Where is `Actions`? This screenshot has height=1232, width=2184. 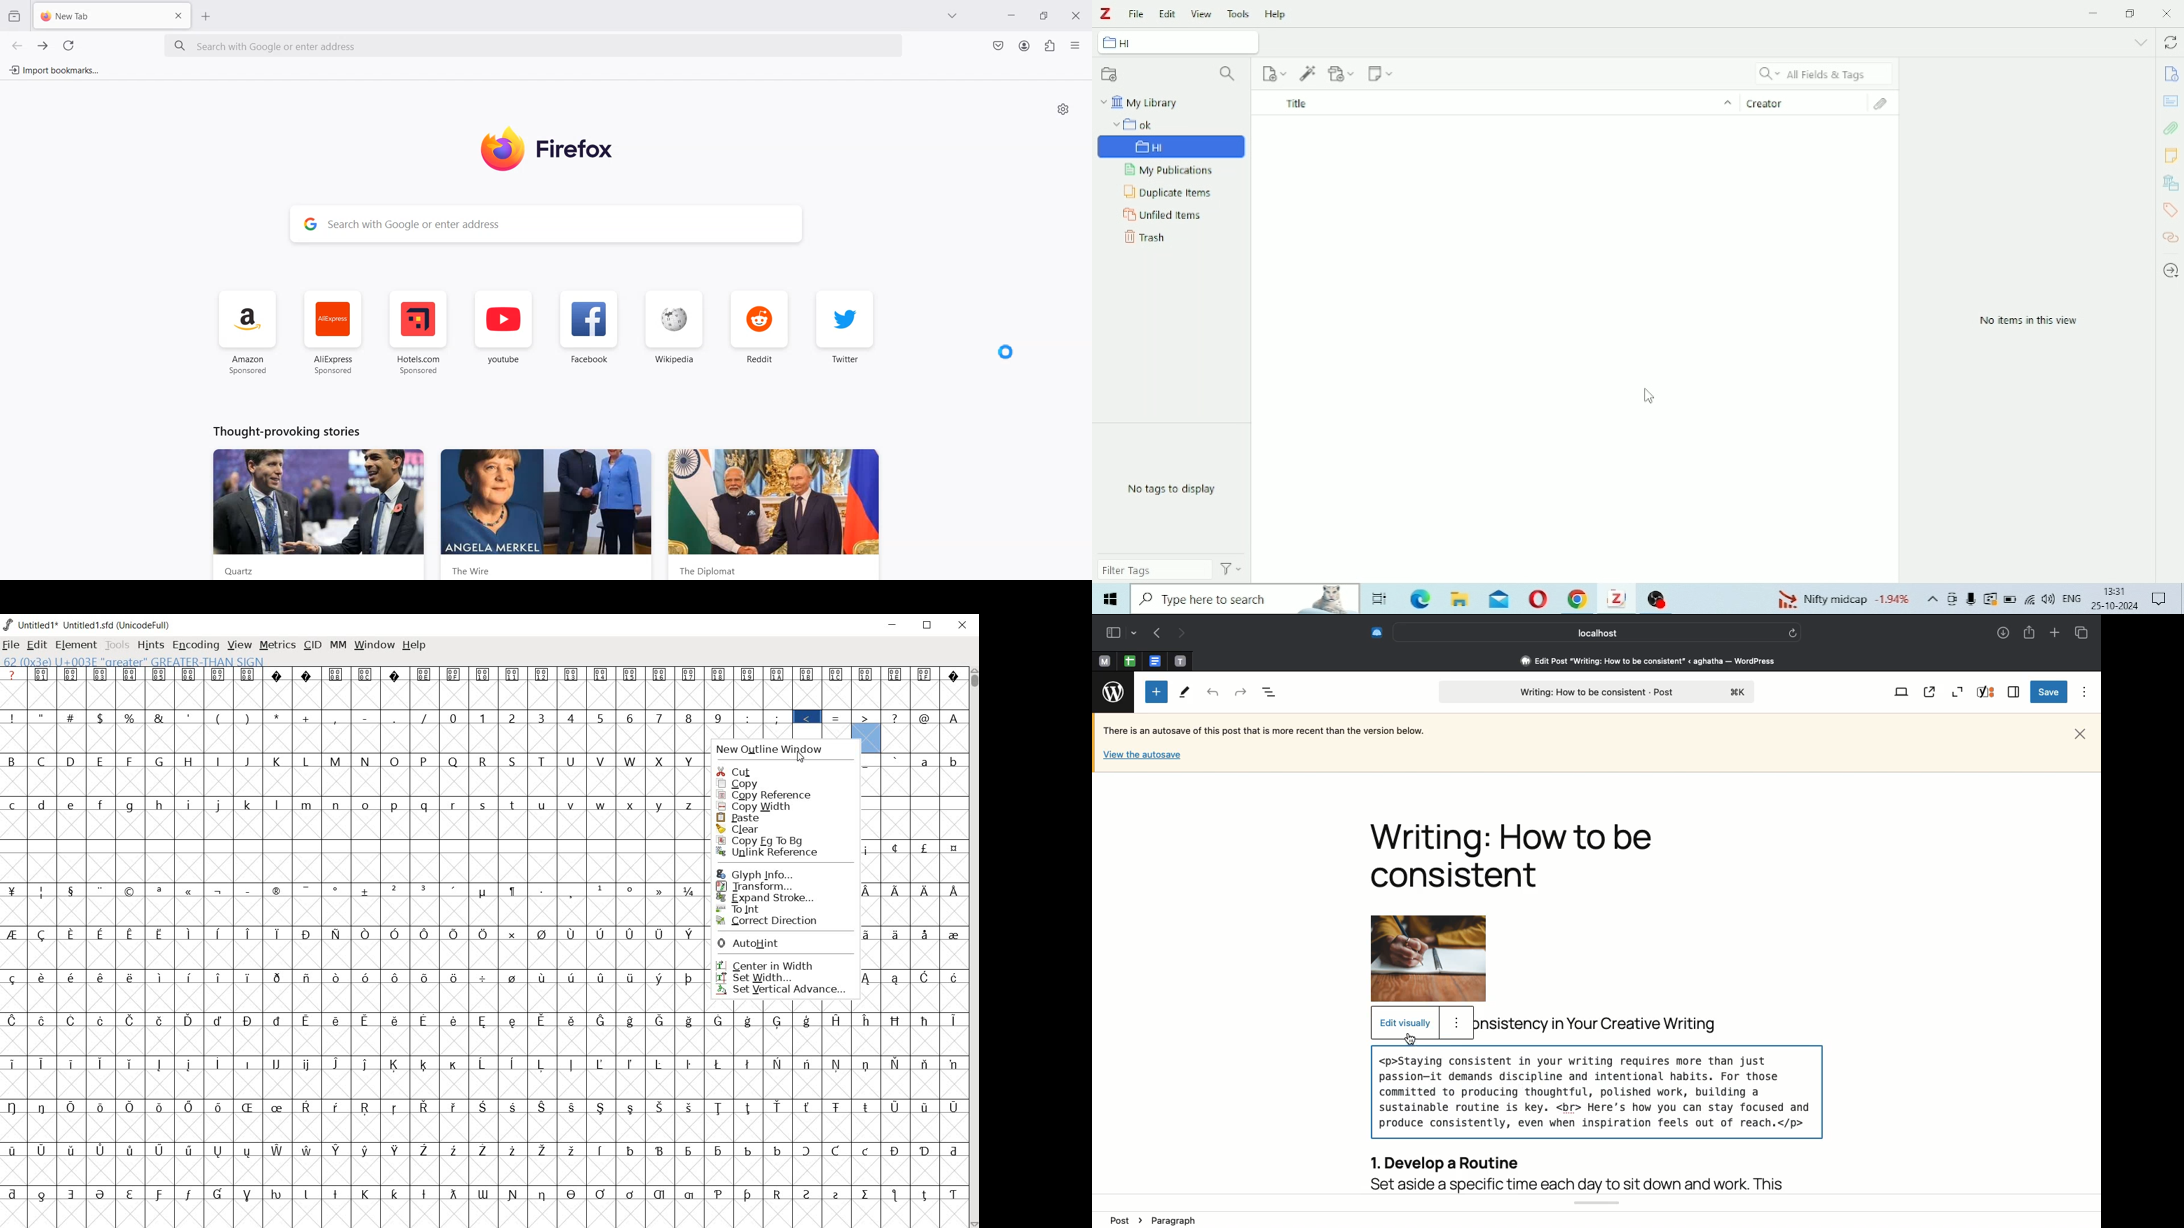 Actions is located at coordinates (1231, 568).